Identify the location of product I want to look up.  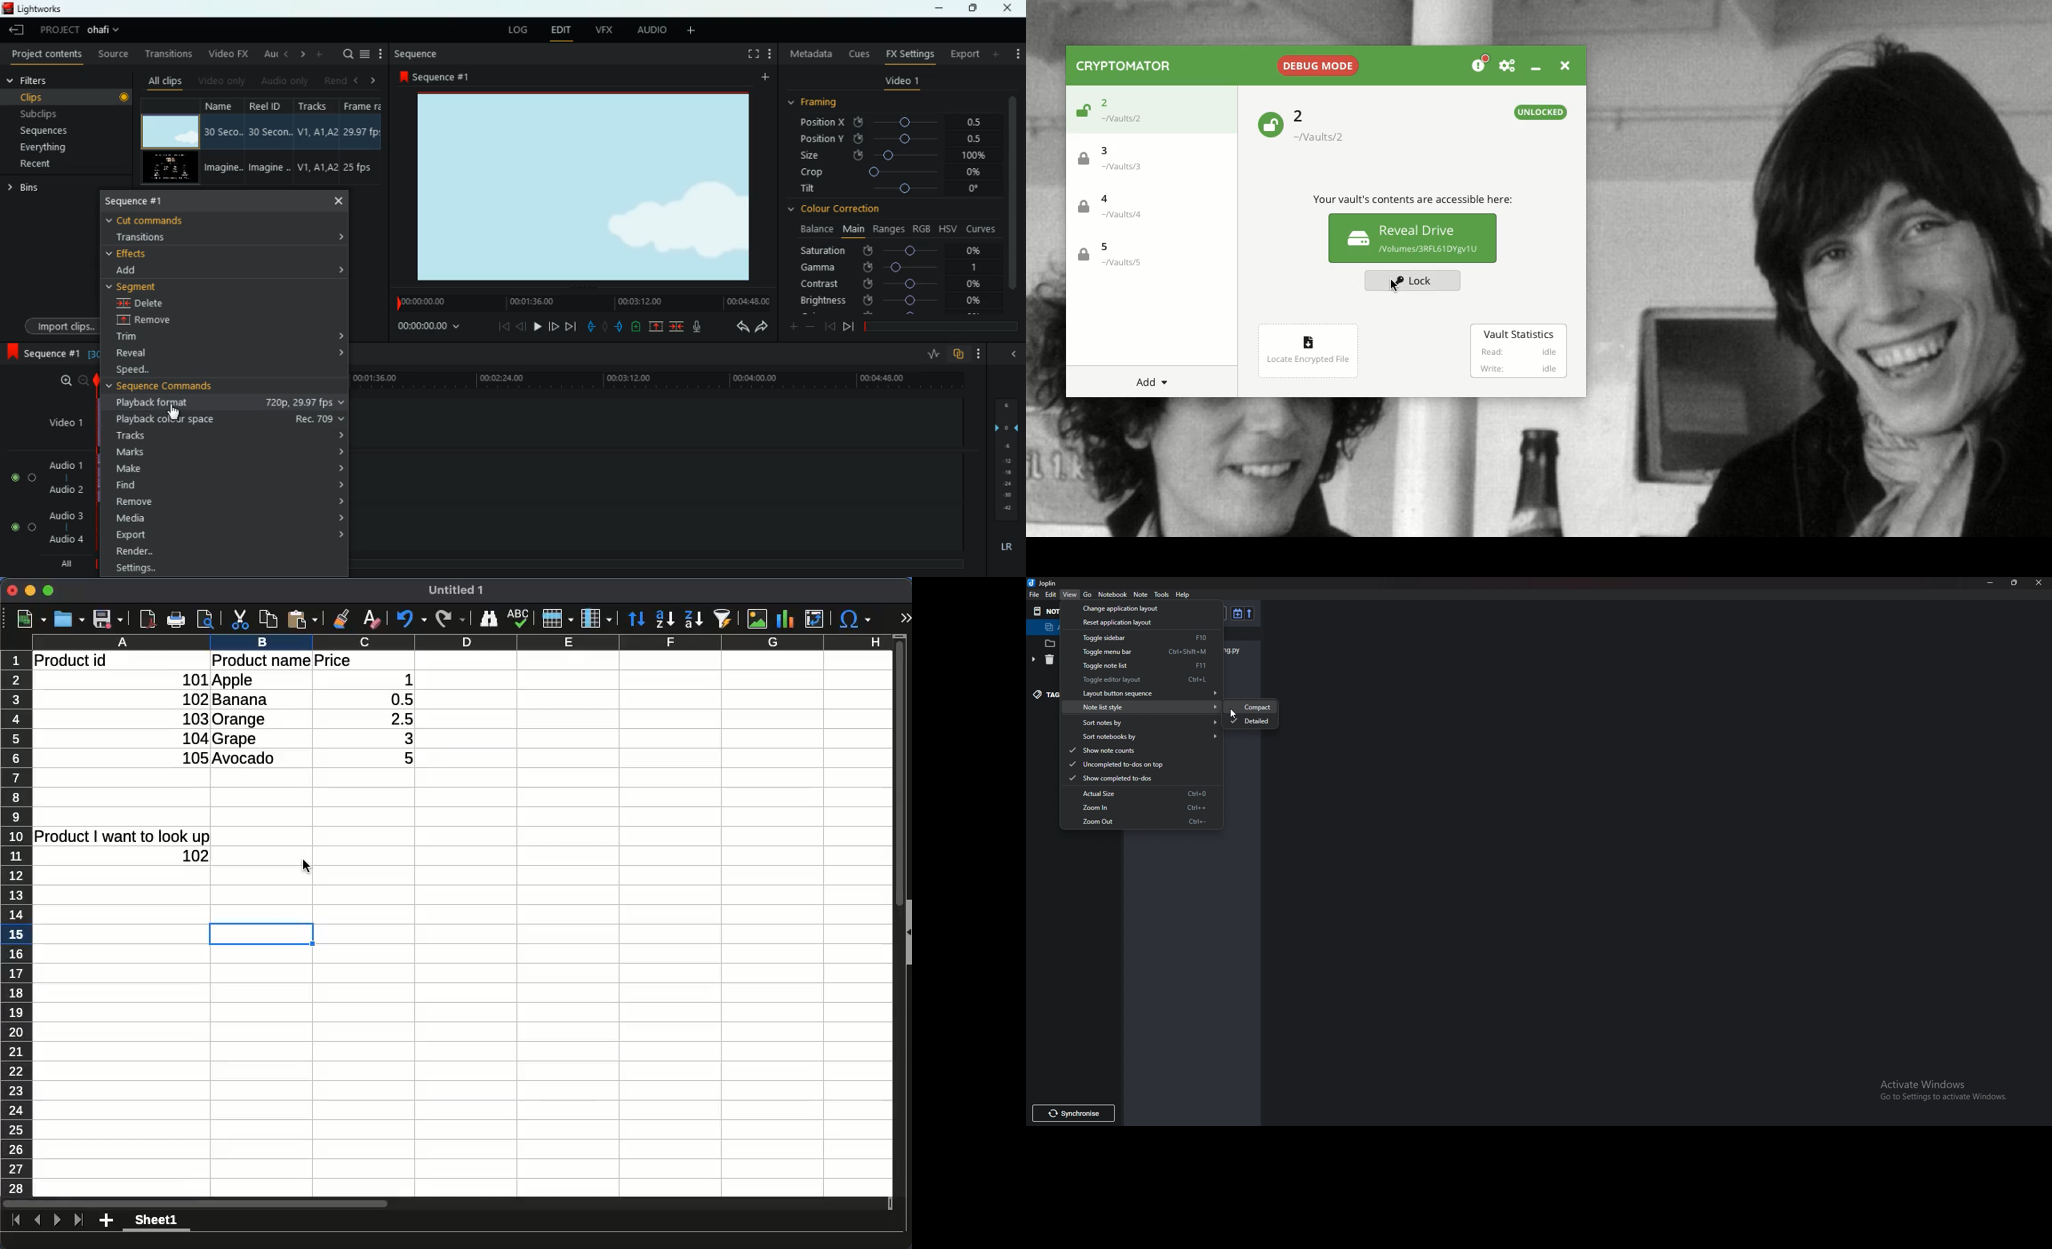
(122, 837).